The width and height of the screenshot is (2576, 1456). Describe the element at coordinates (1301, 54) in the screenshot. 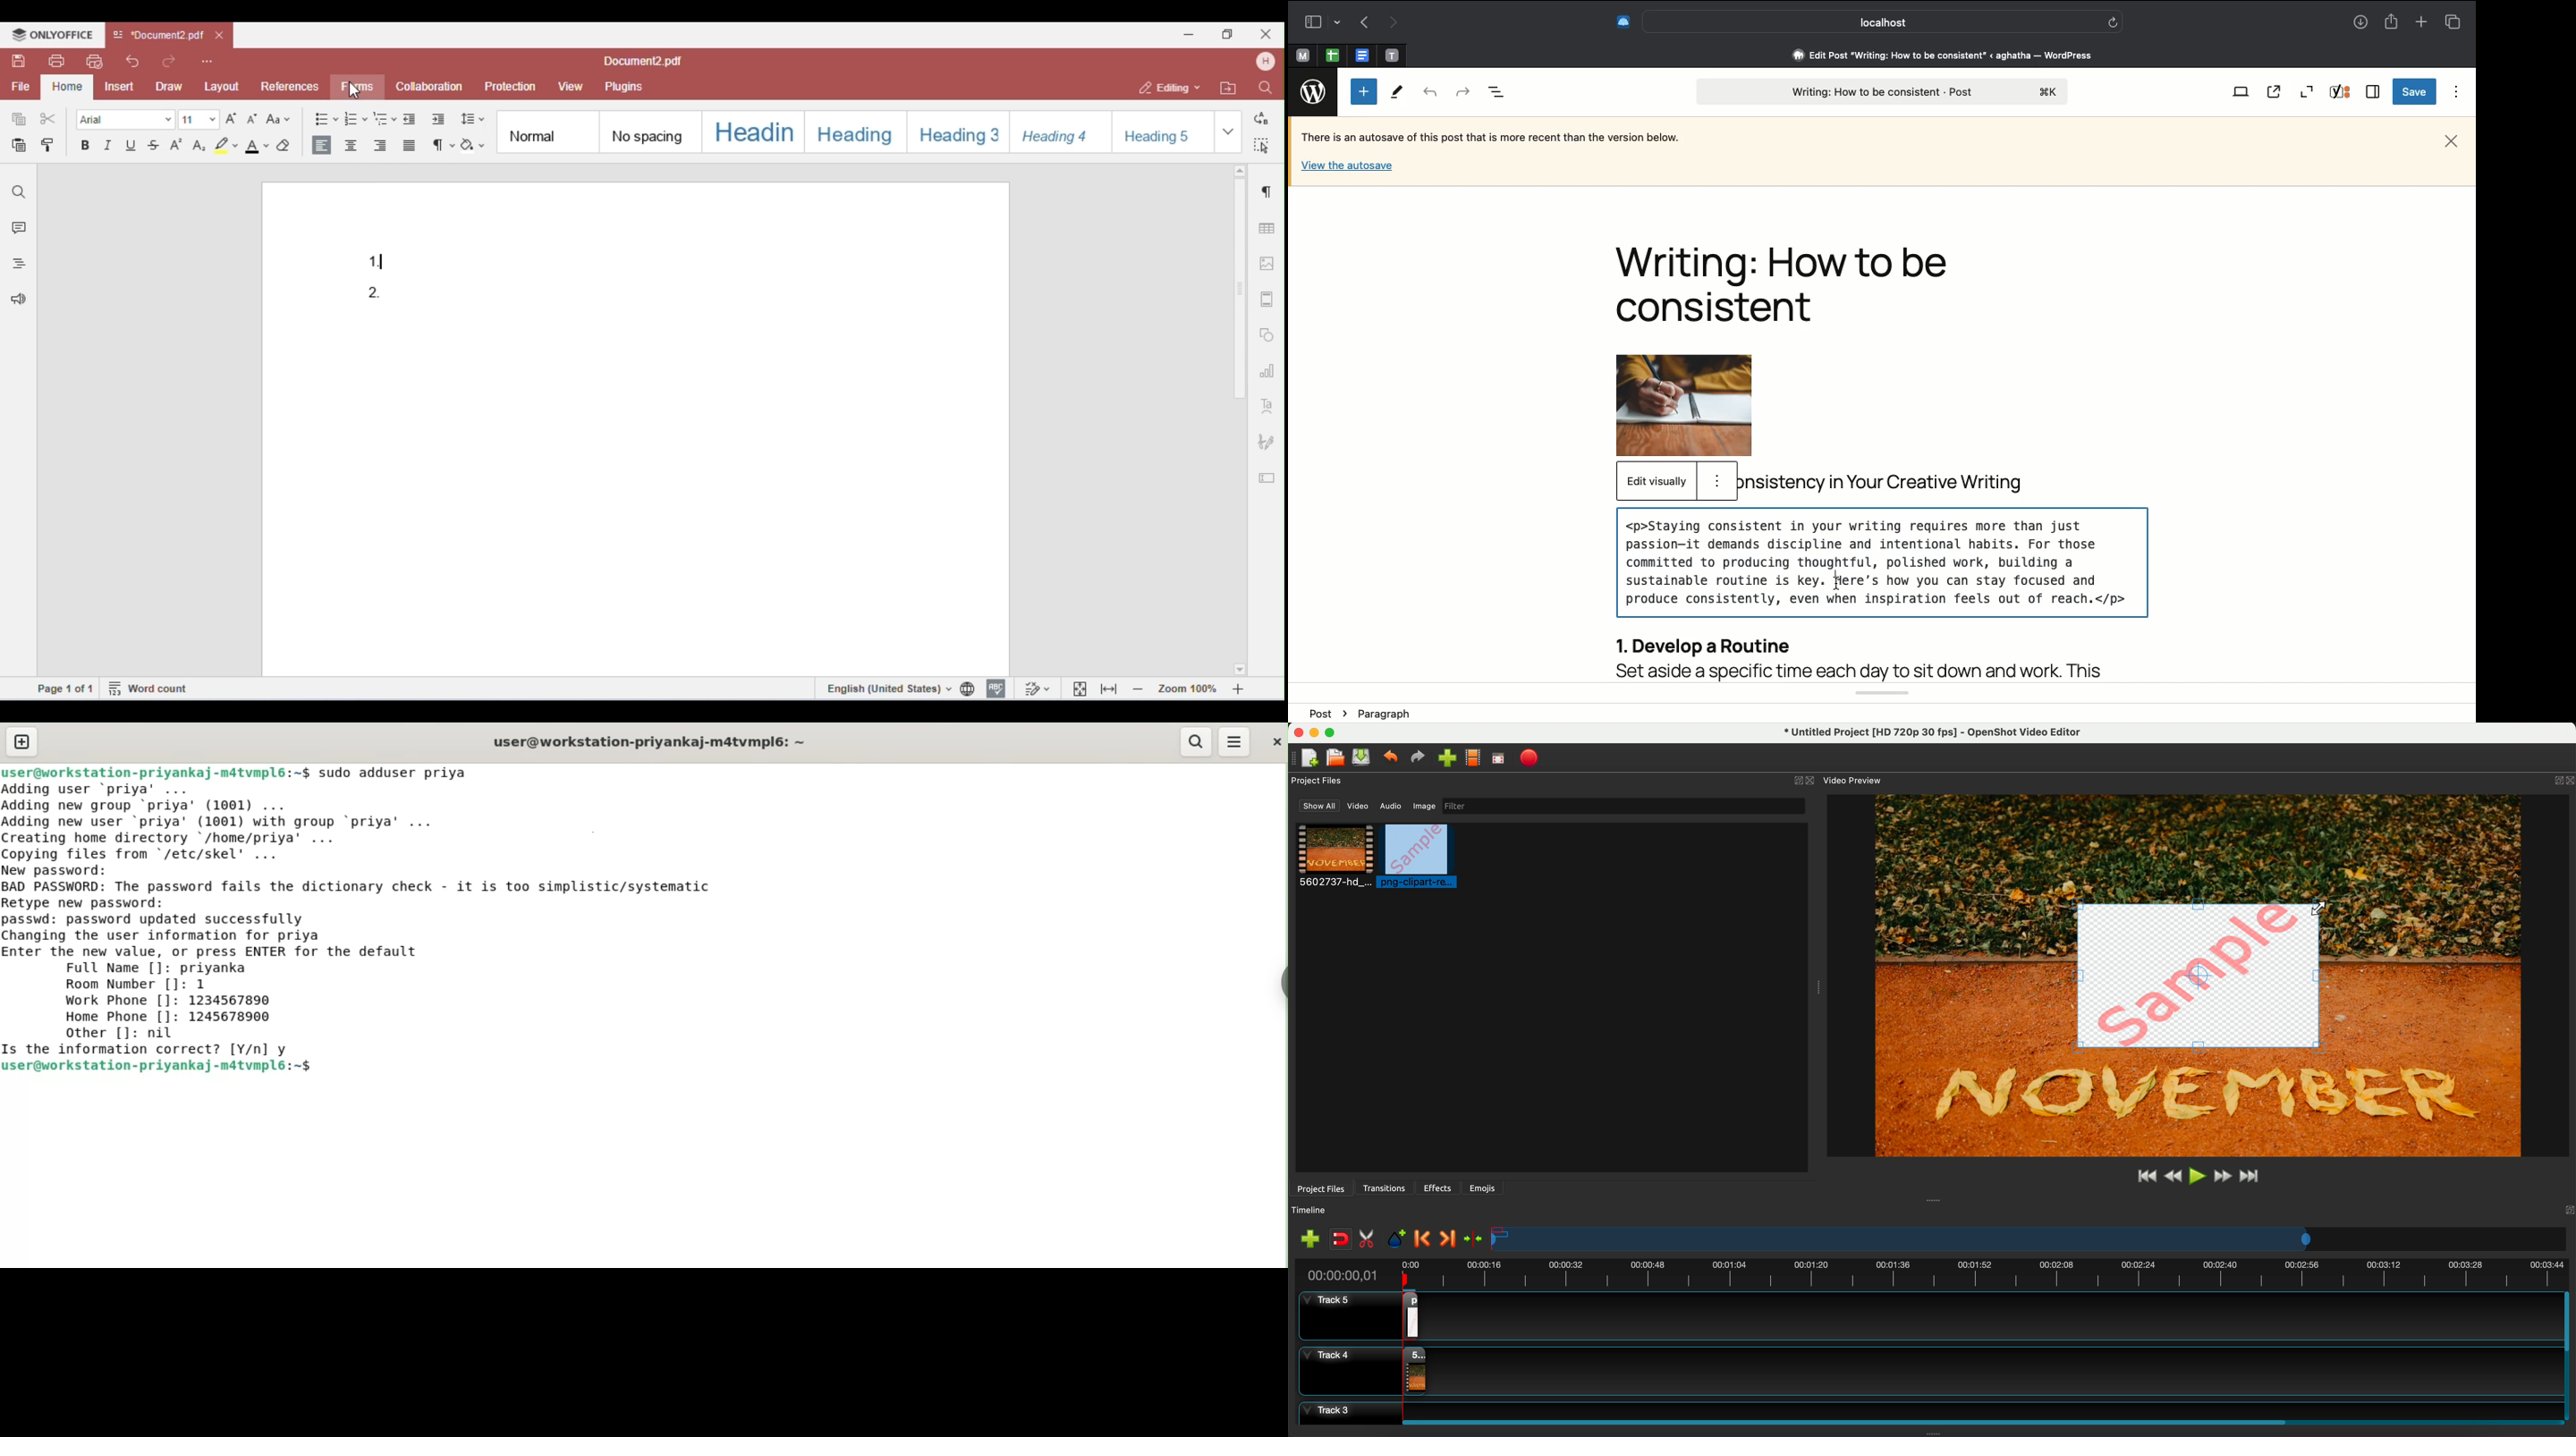

I see `pinned tab` at that location.